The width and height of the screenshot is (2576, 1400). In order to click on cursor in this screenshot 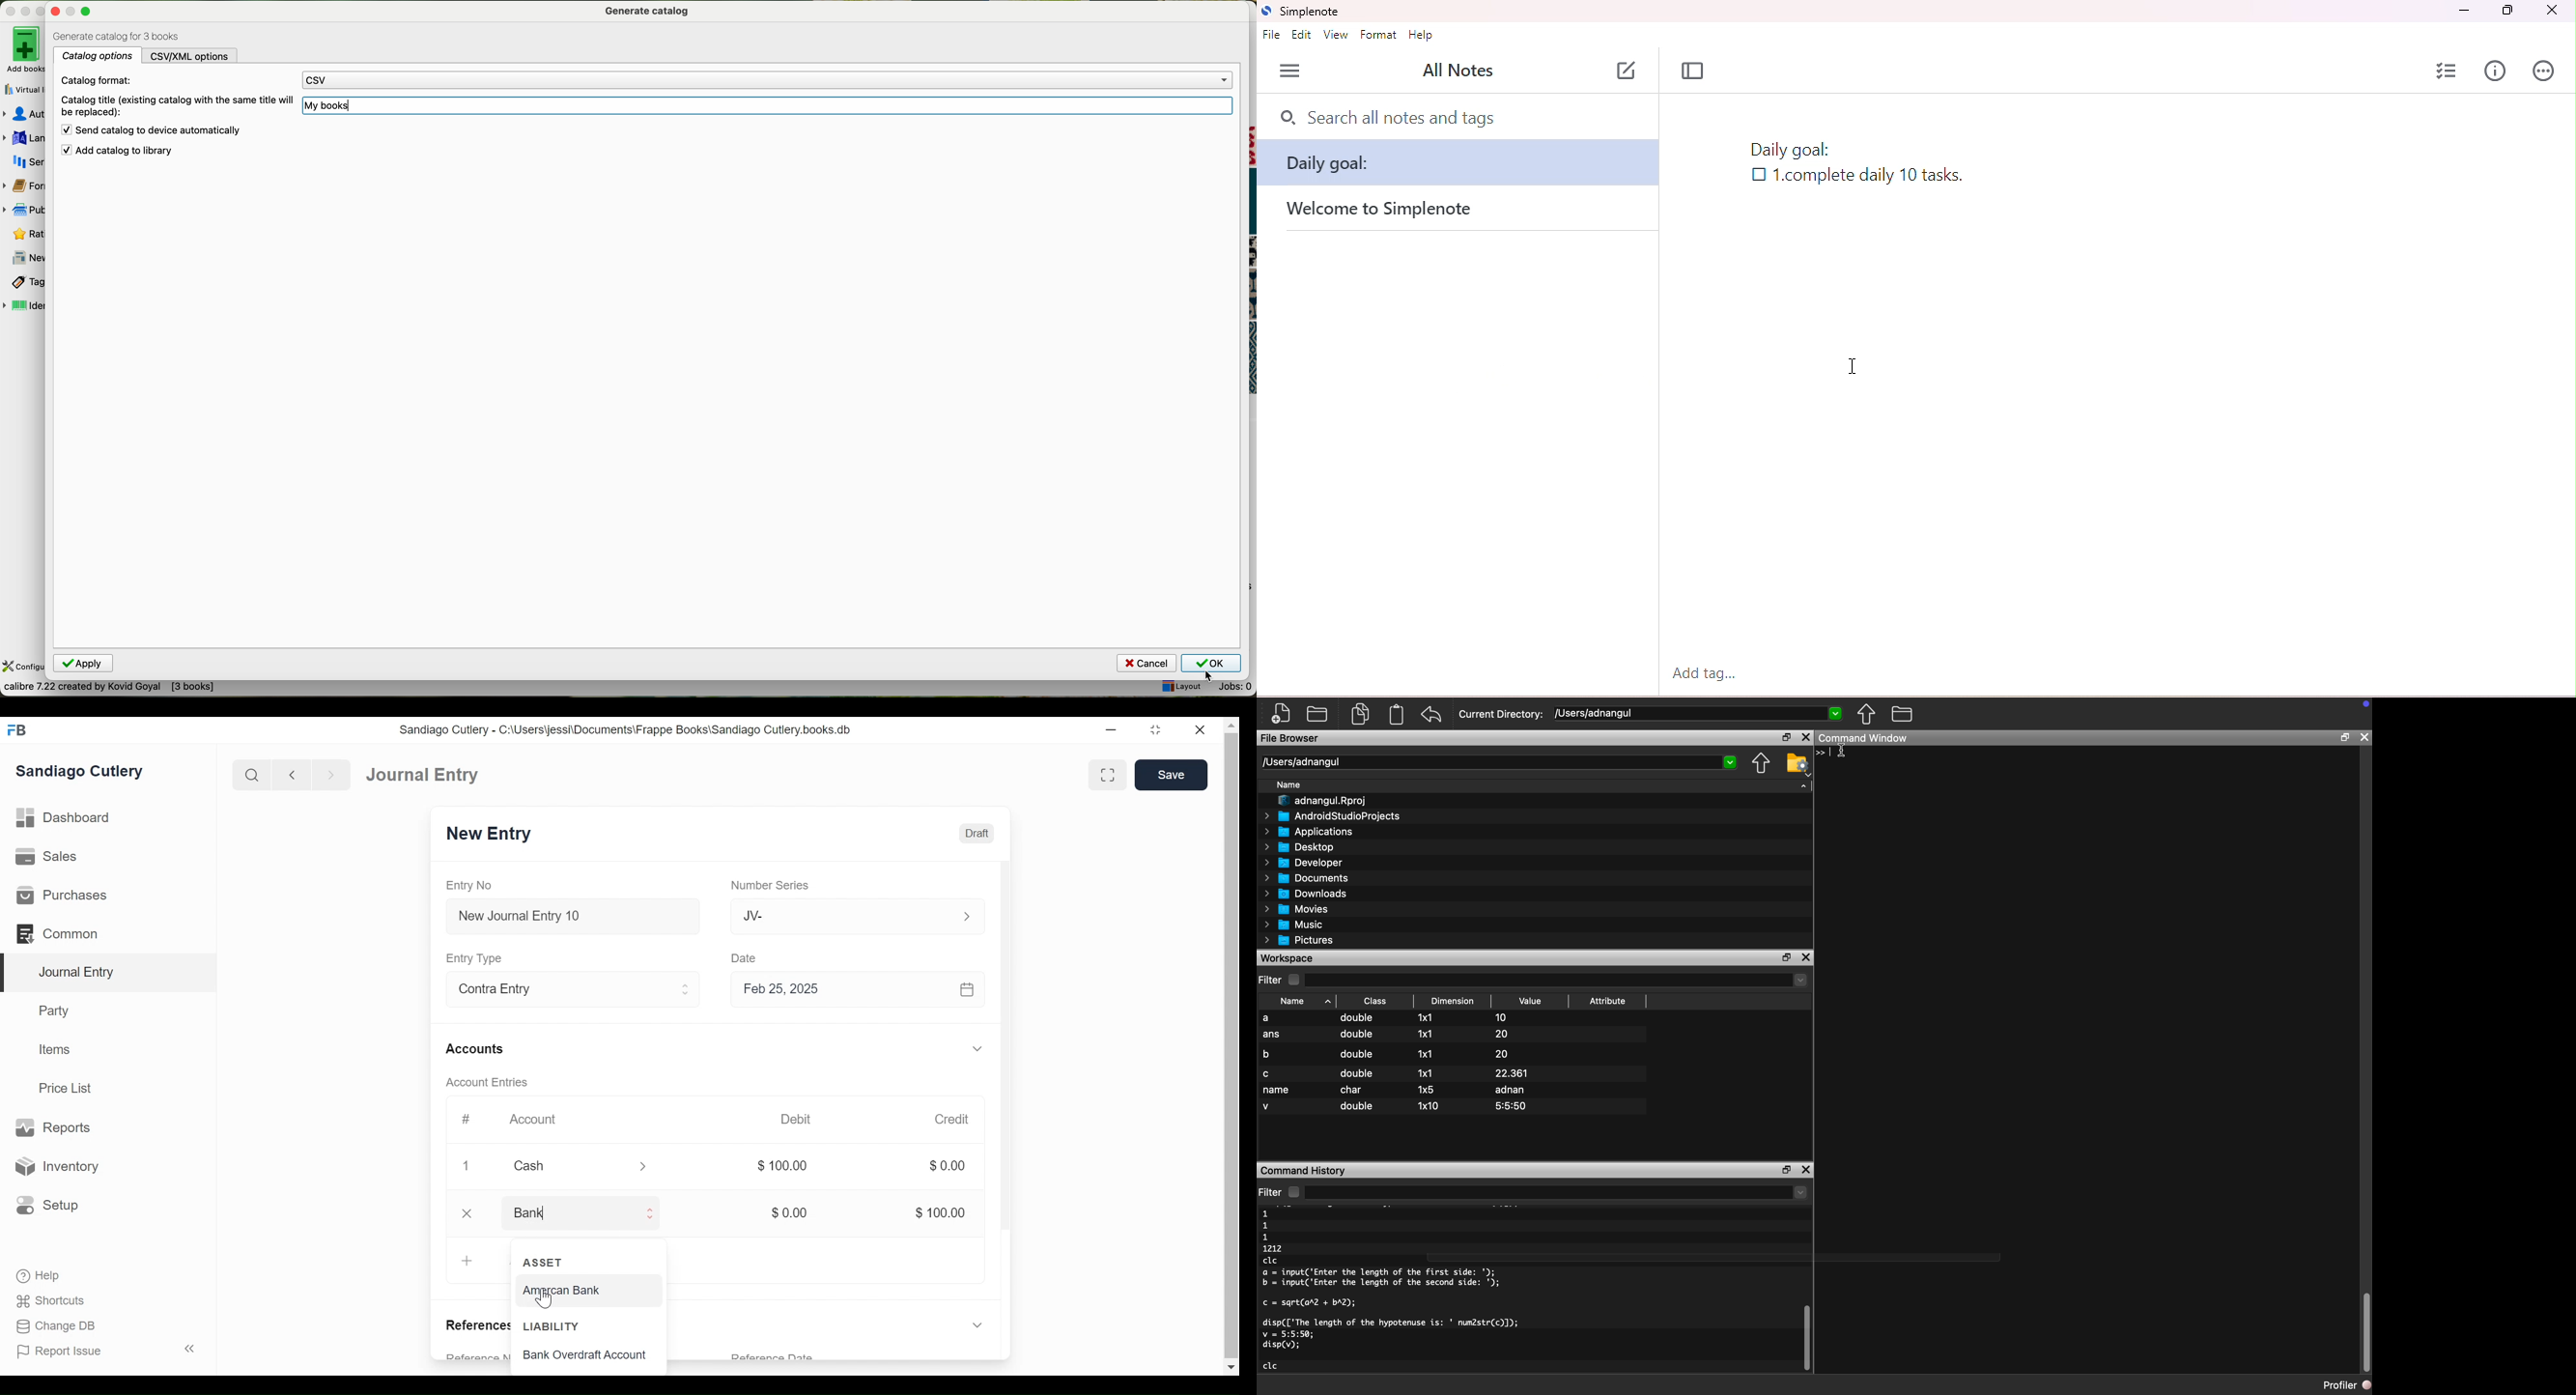, I will do `click(1857, 369)`.